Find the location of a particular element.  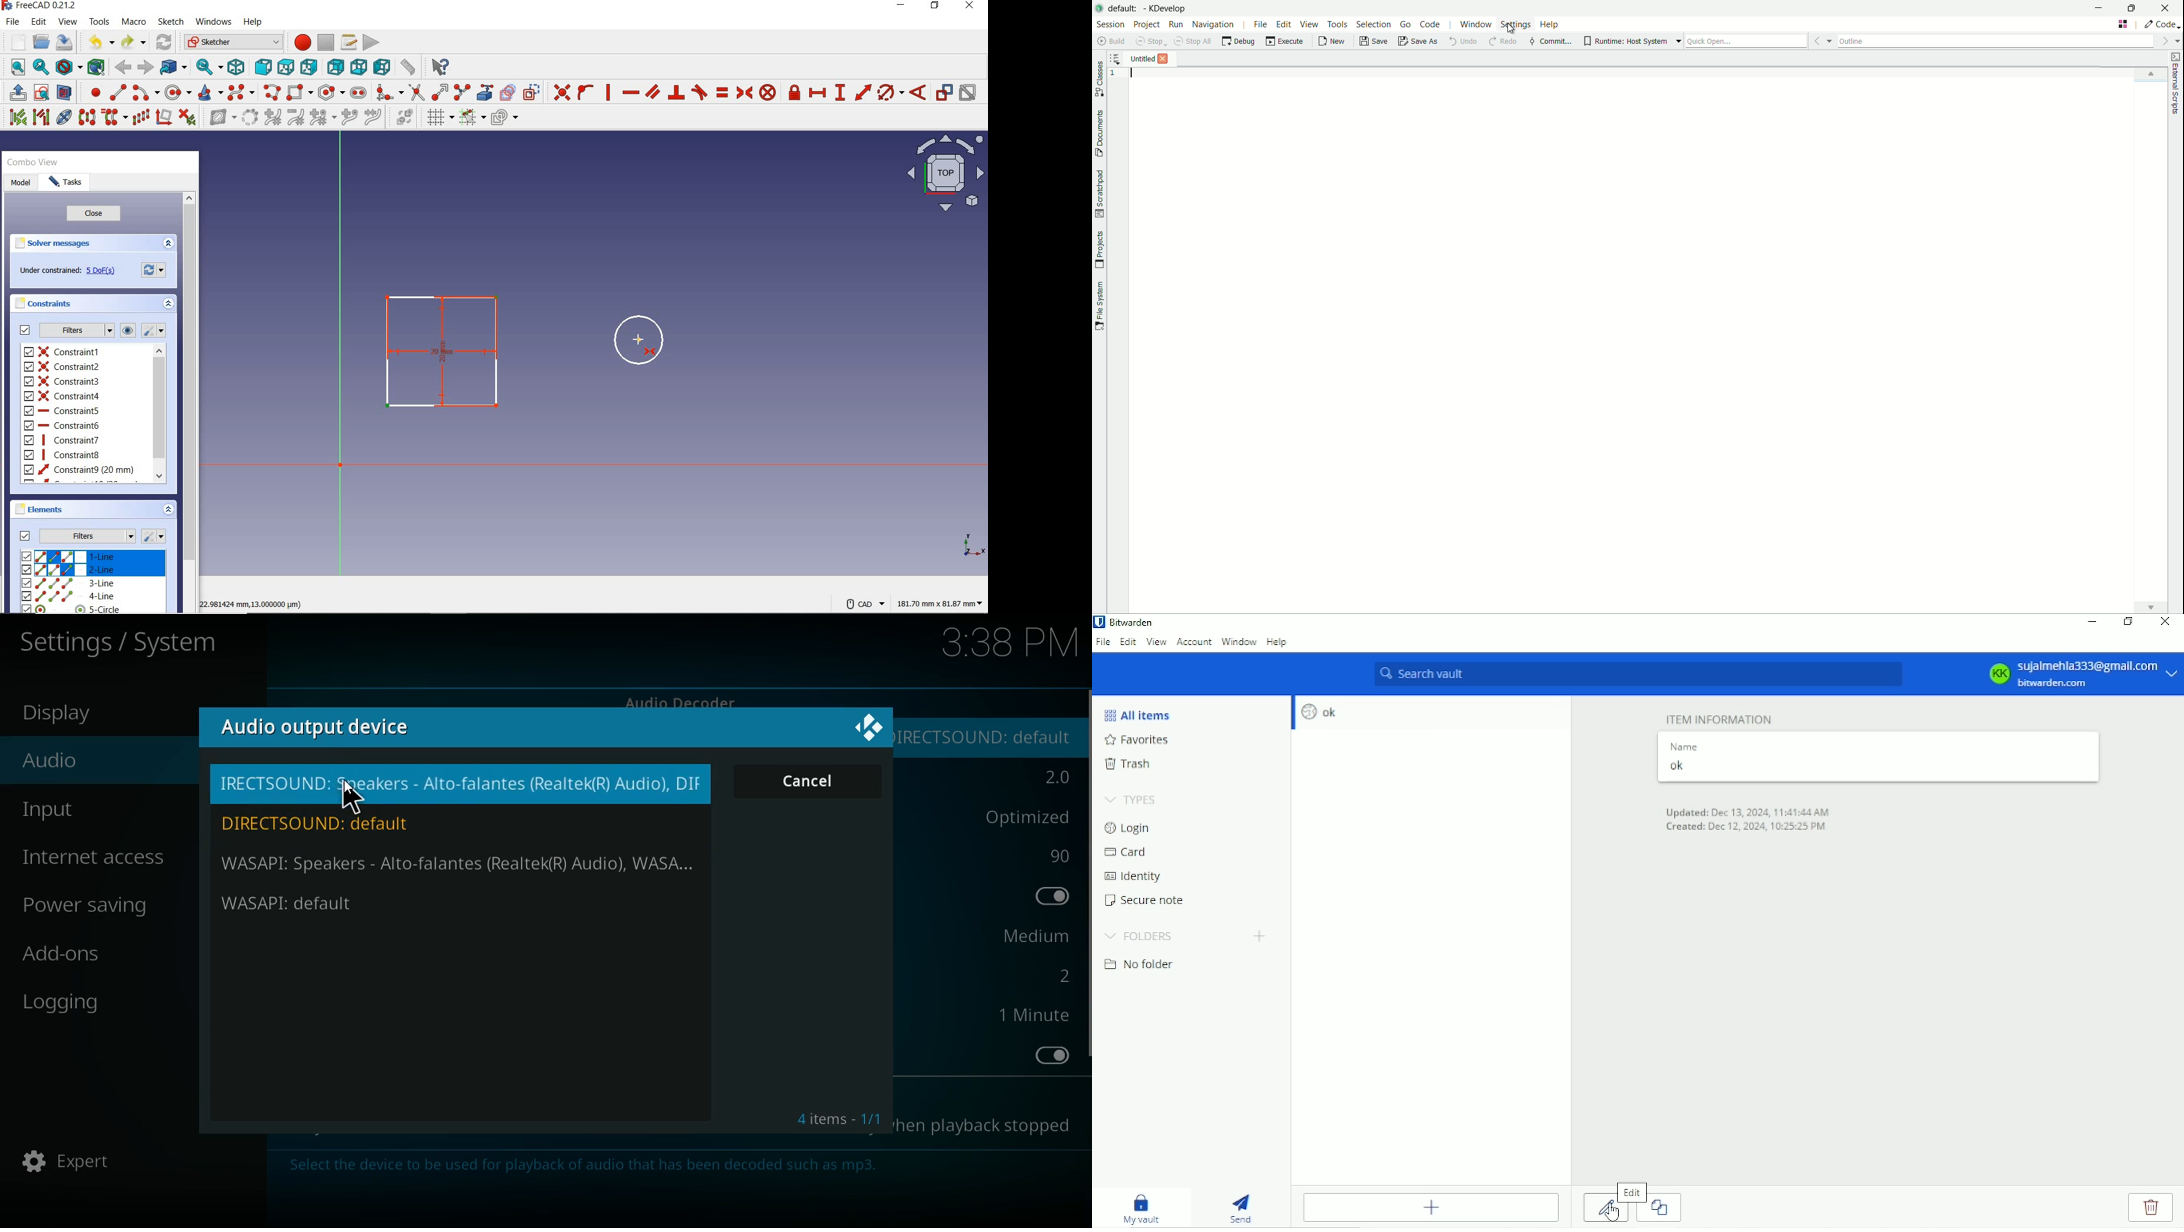

runtime host system is located at coordinates (1629, 42).